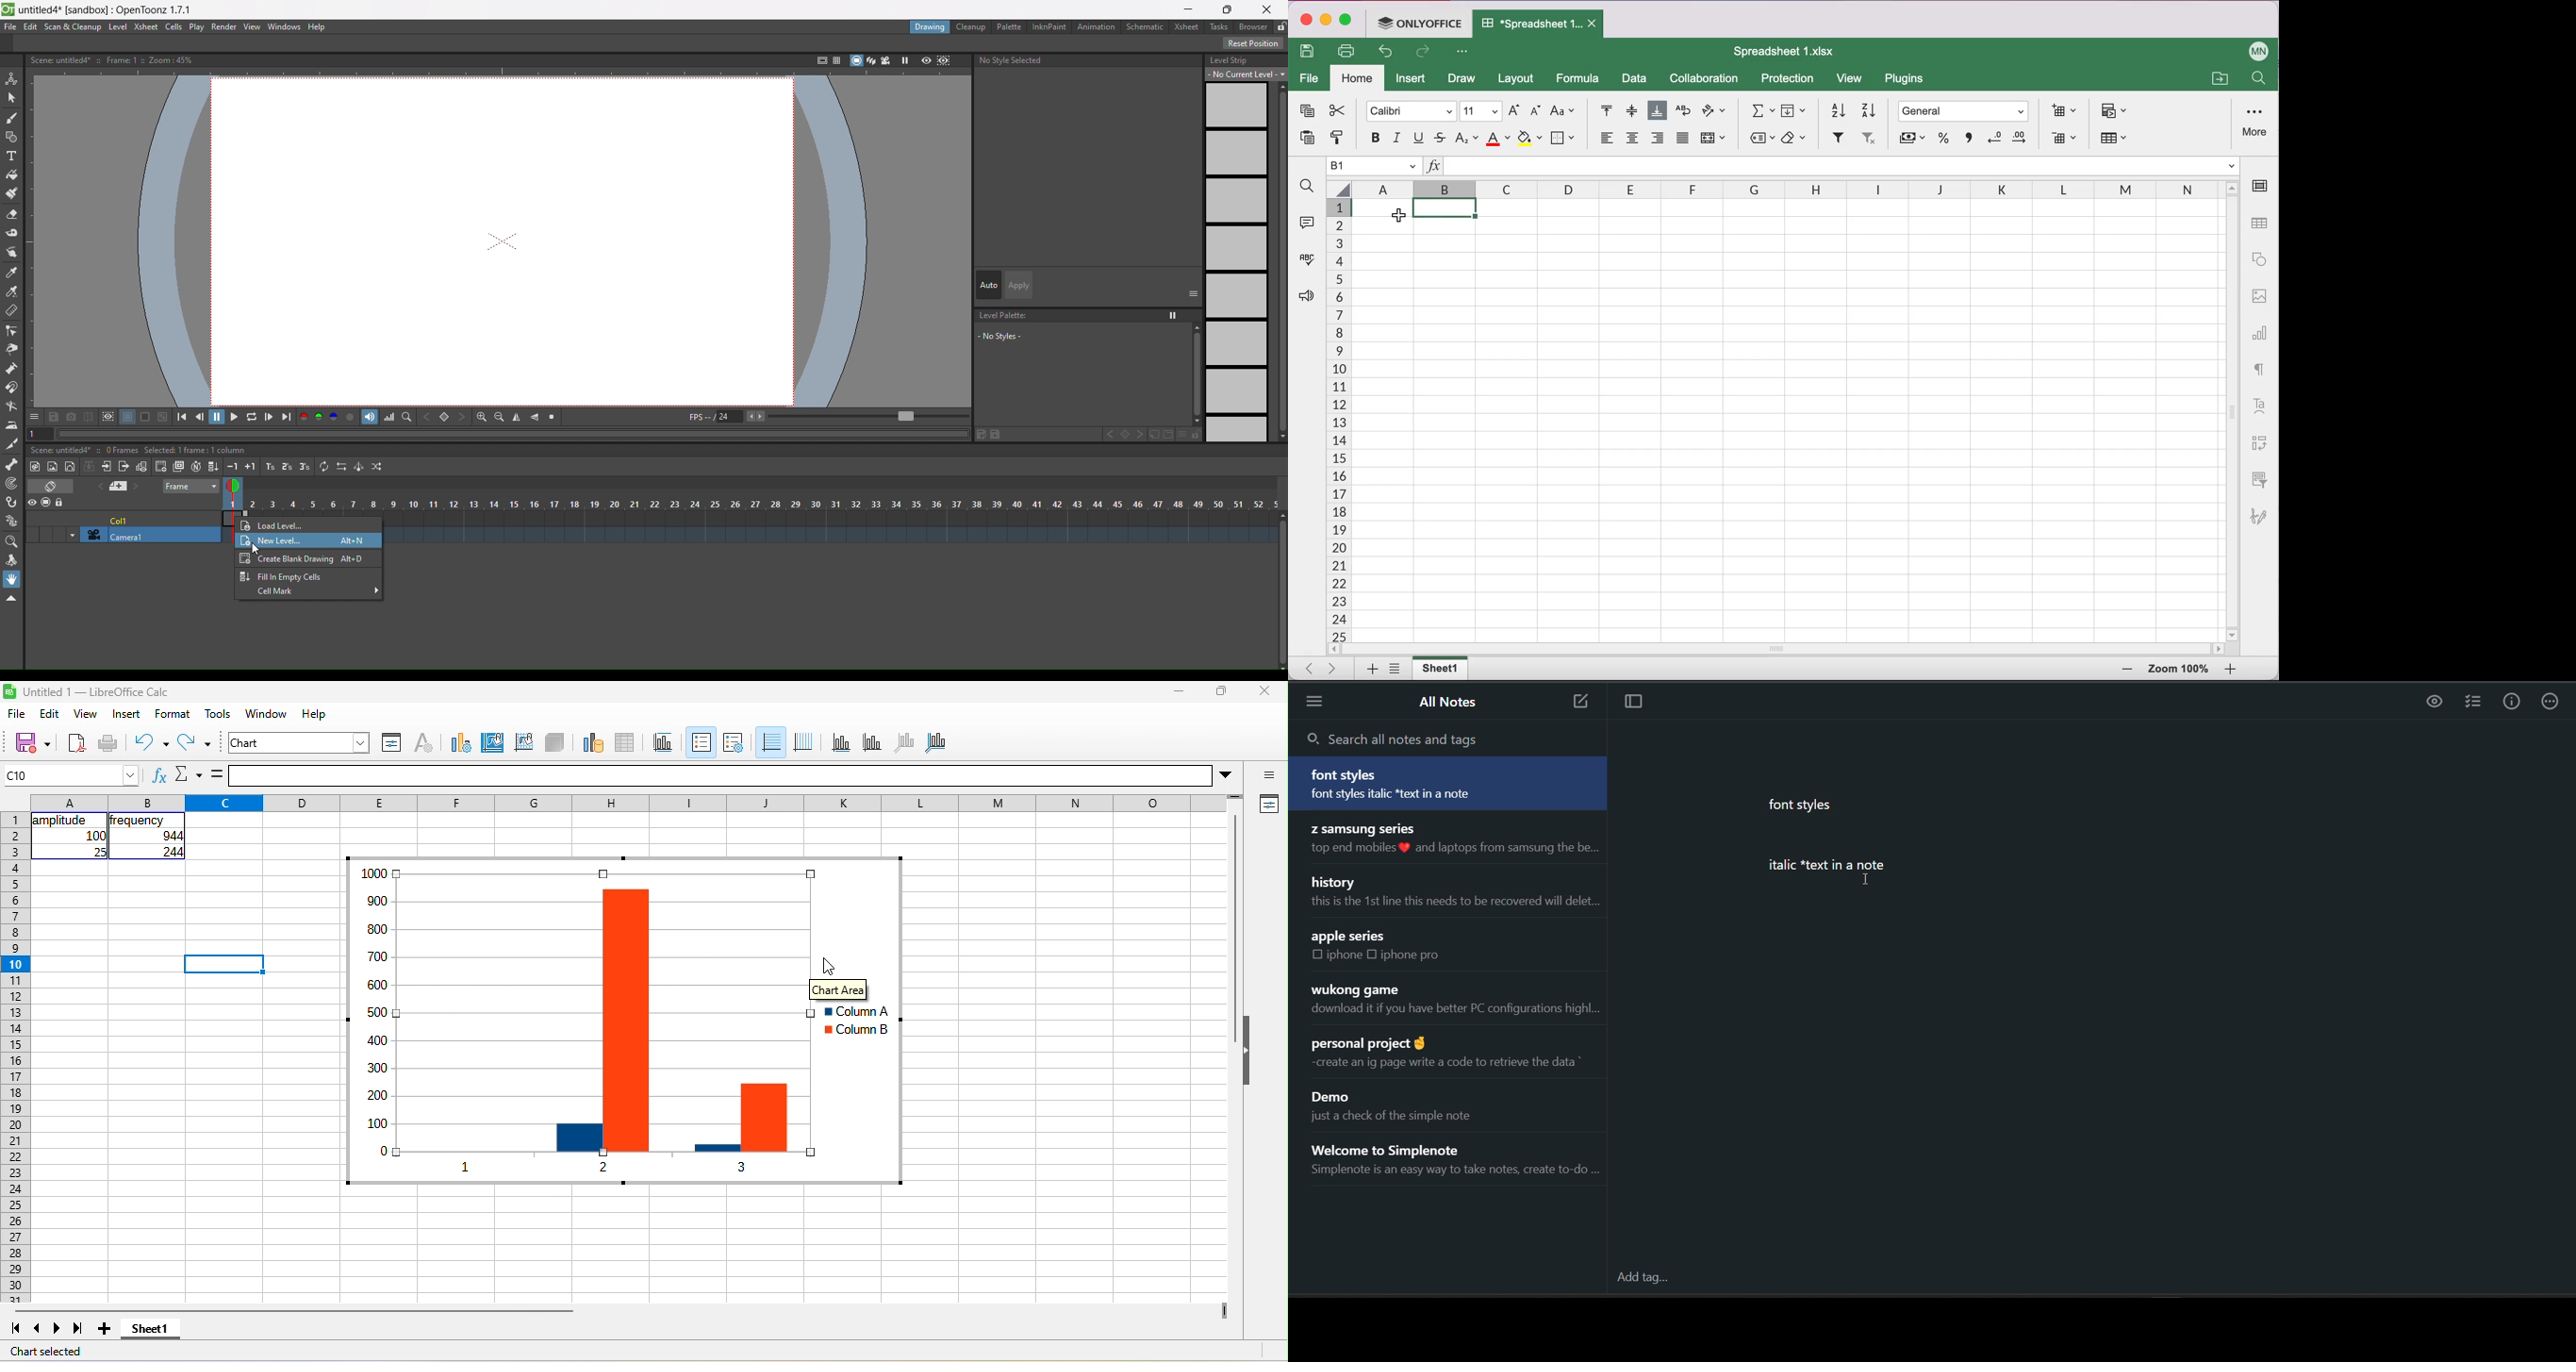  What do you see at coordinates (370, 417) in the screenshot?
I see `soundtrack` at bounding box center [370, 417].